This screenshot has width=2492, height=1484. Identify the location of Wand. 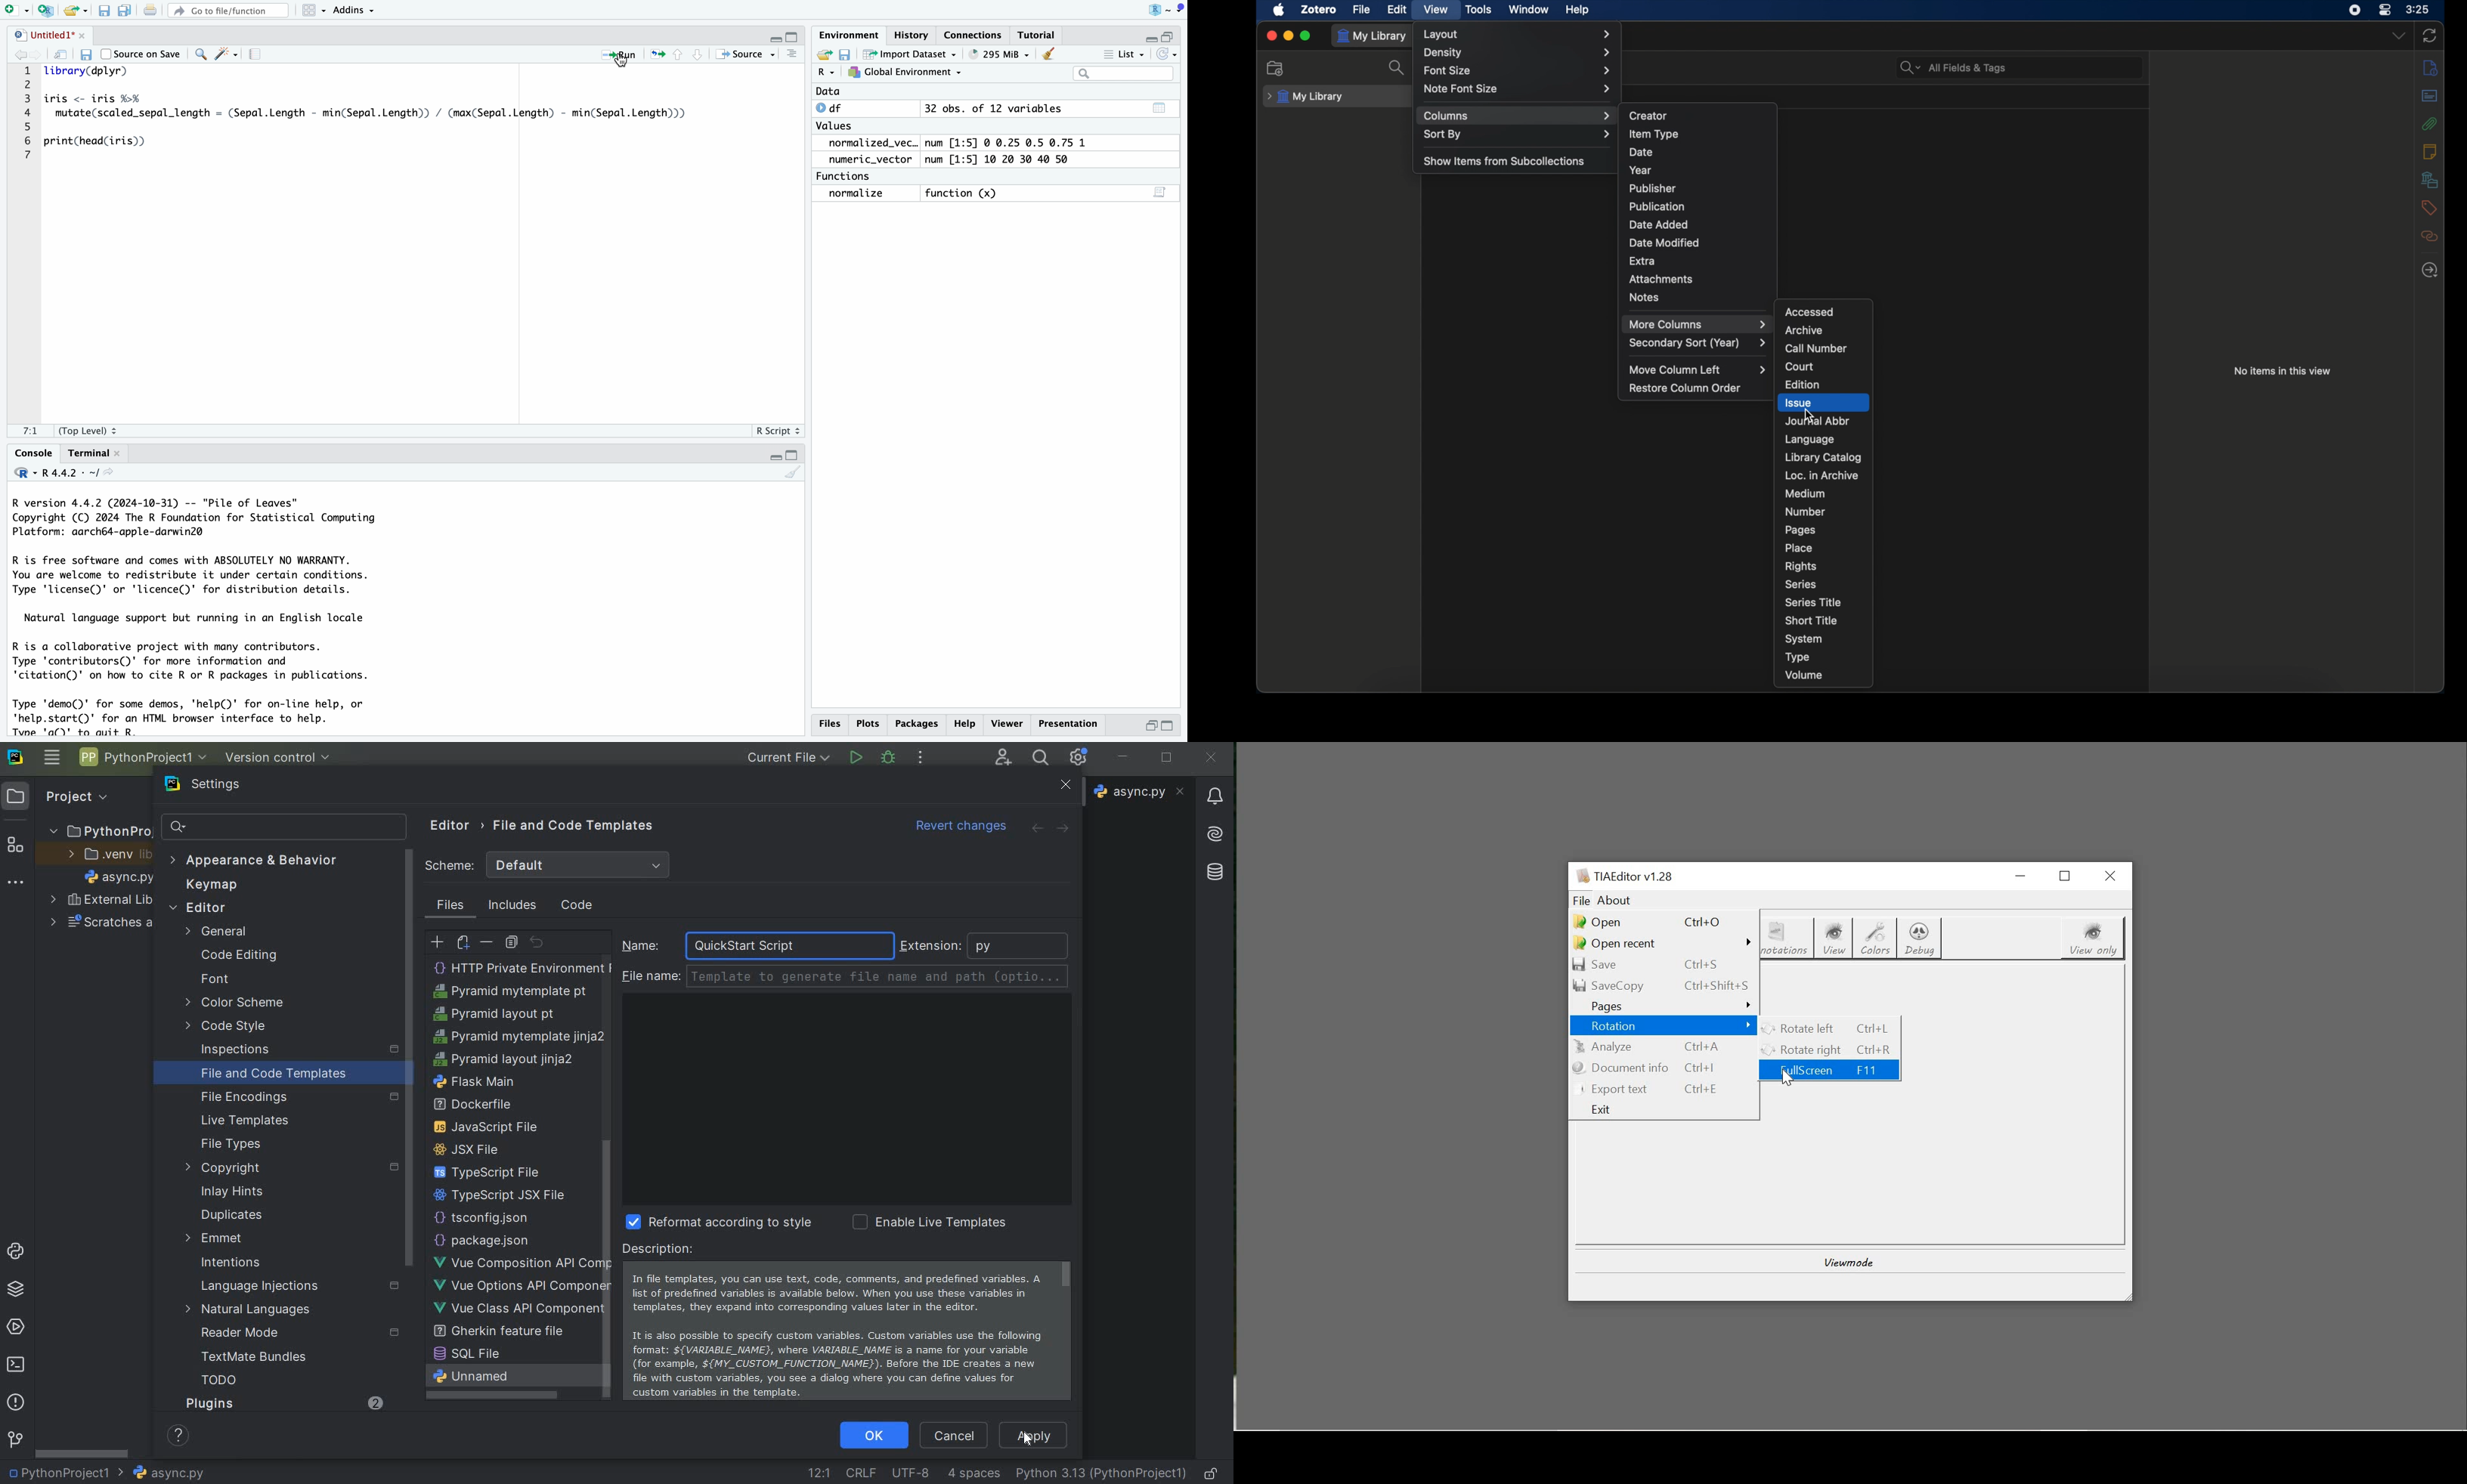
(225, 53).